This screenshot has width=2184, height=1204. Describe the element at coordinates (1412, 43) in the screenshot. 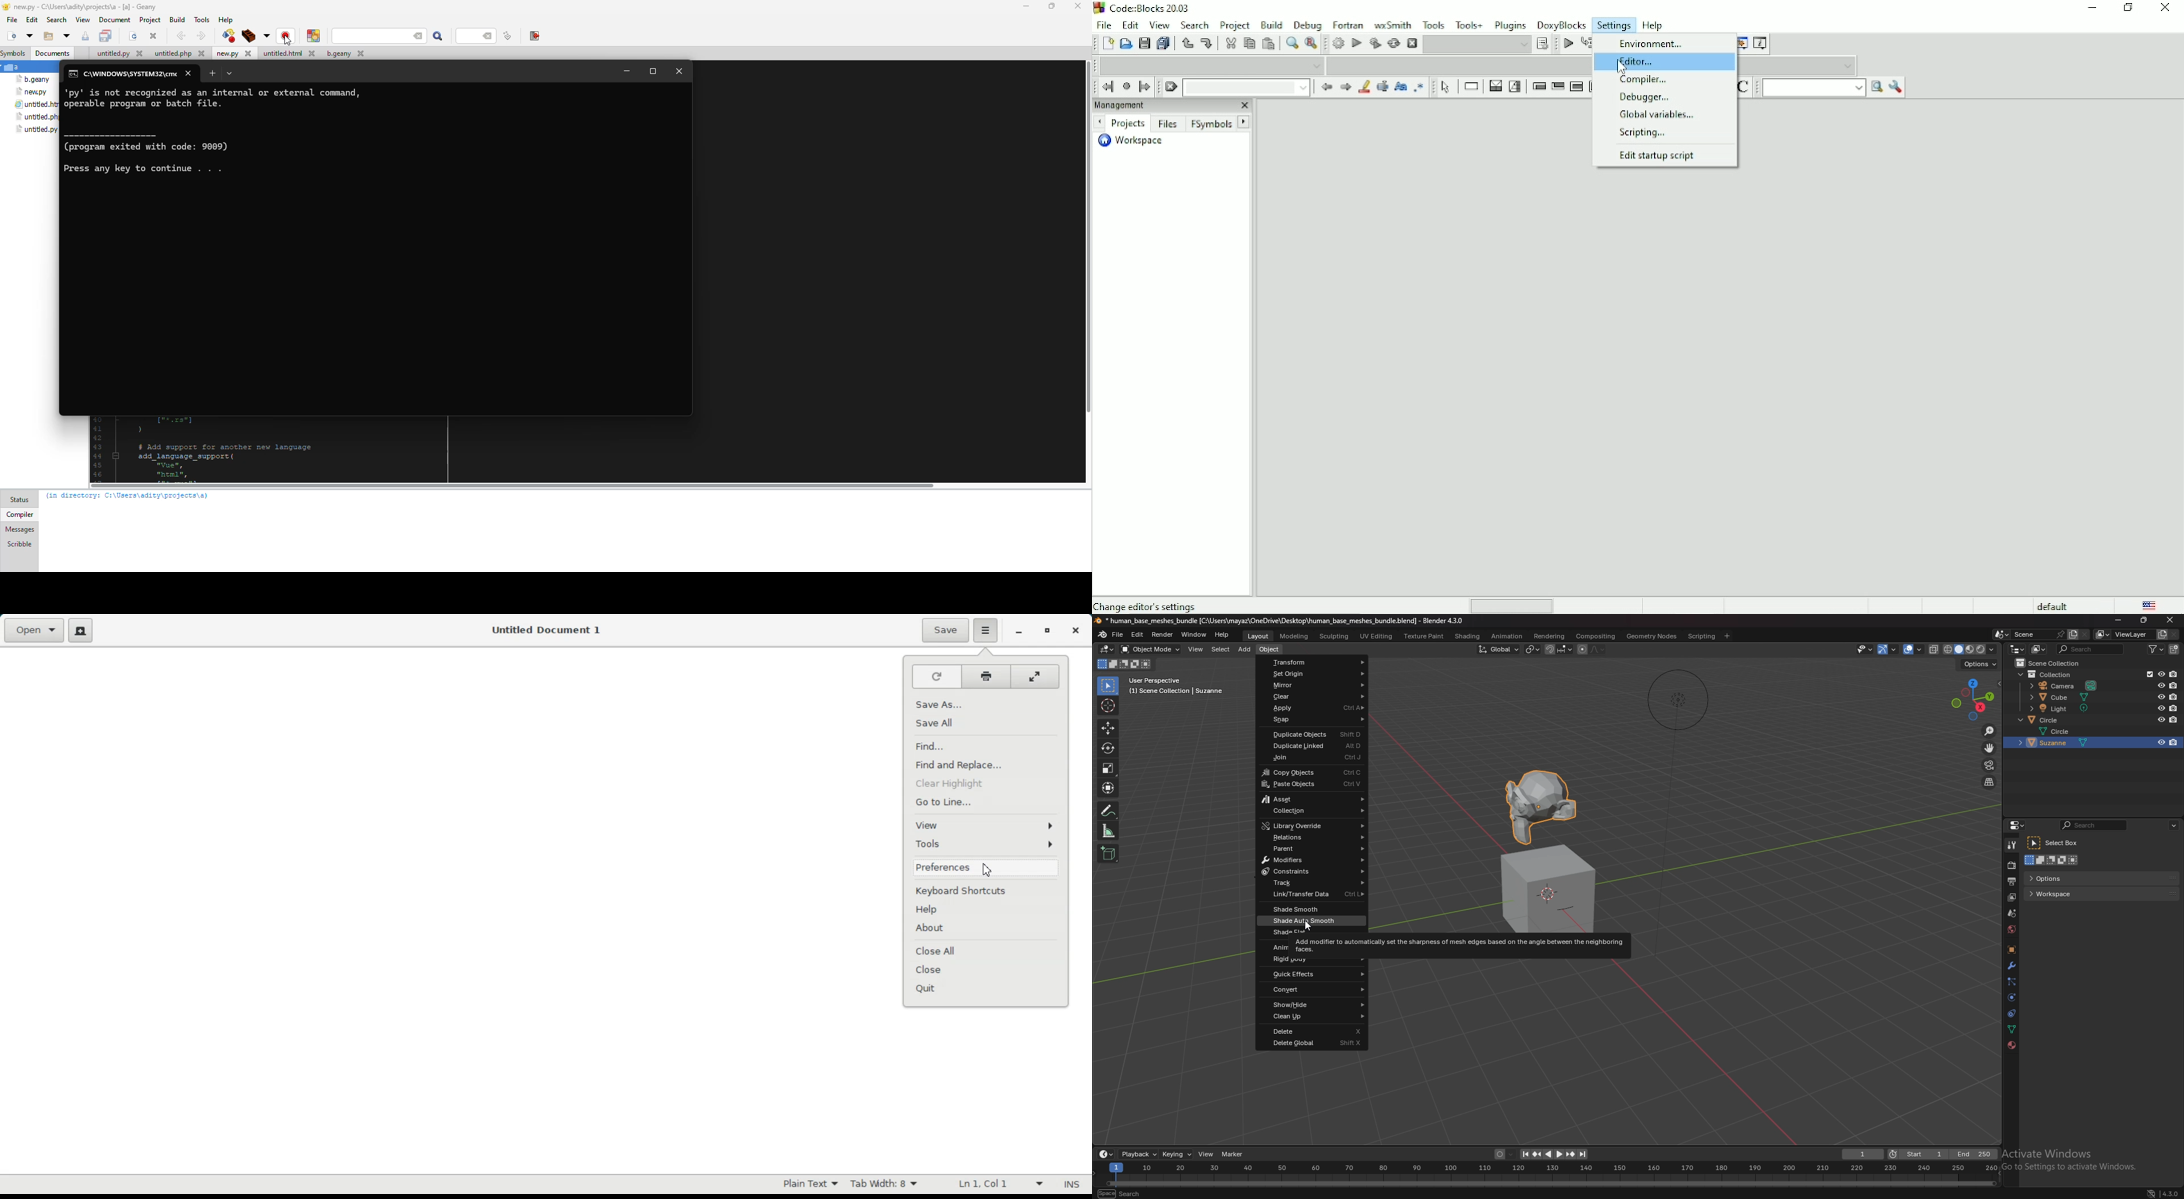

I see `Abort` at that location.